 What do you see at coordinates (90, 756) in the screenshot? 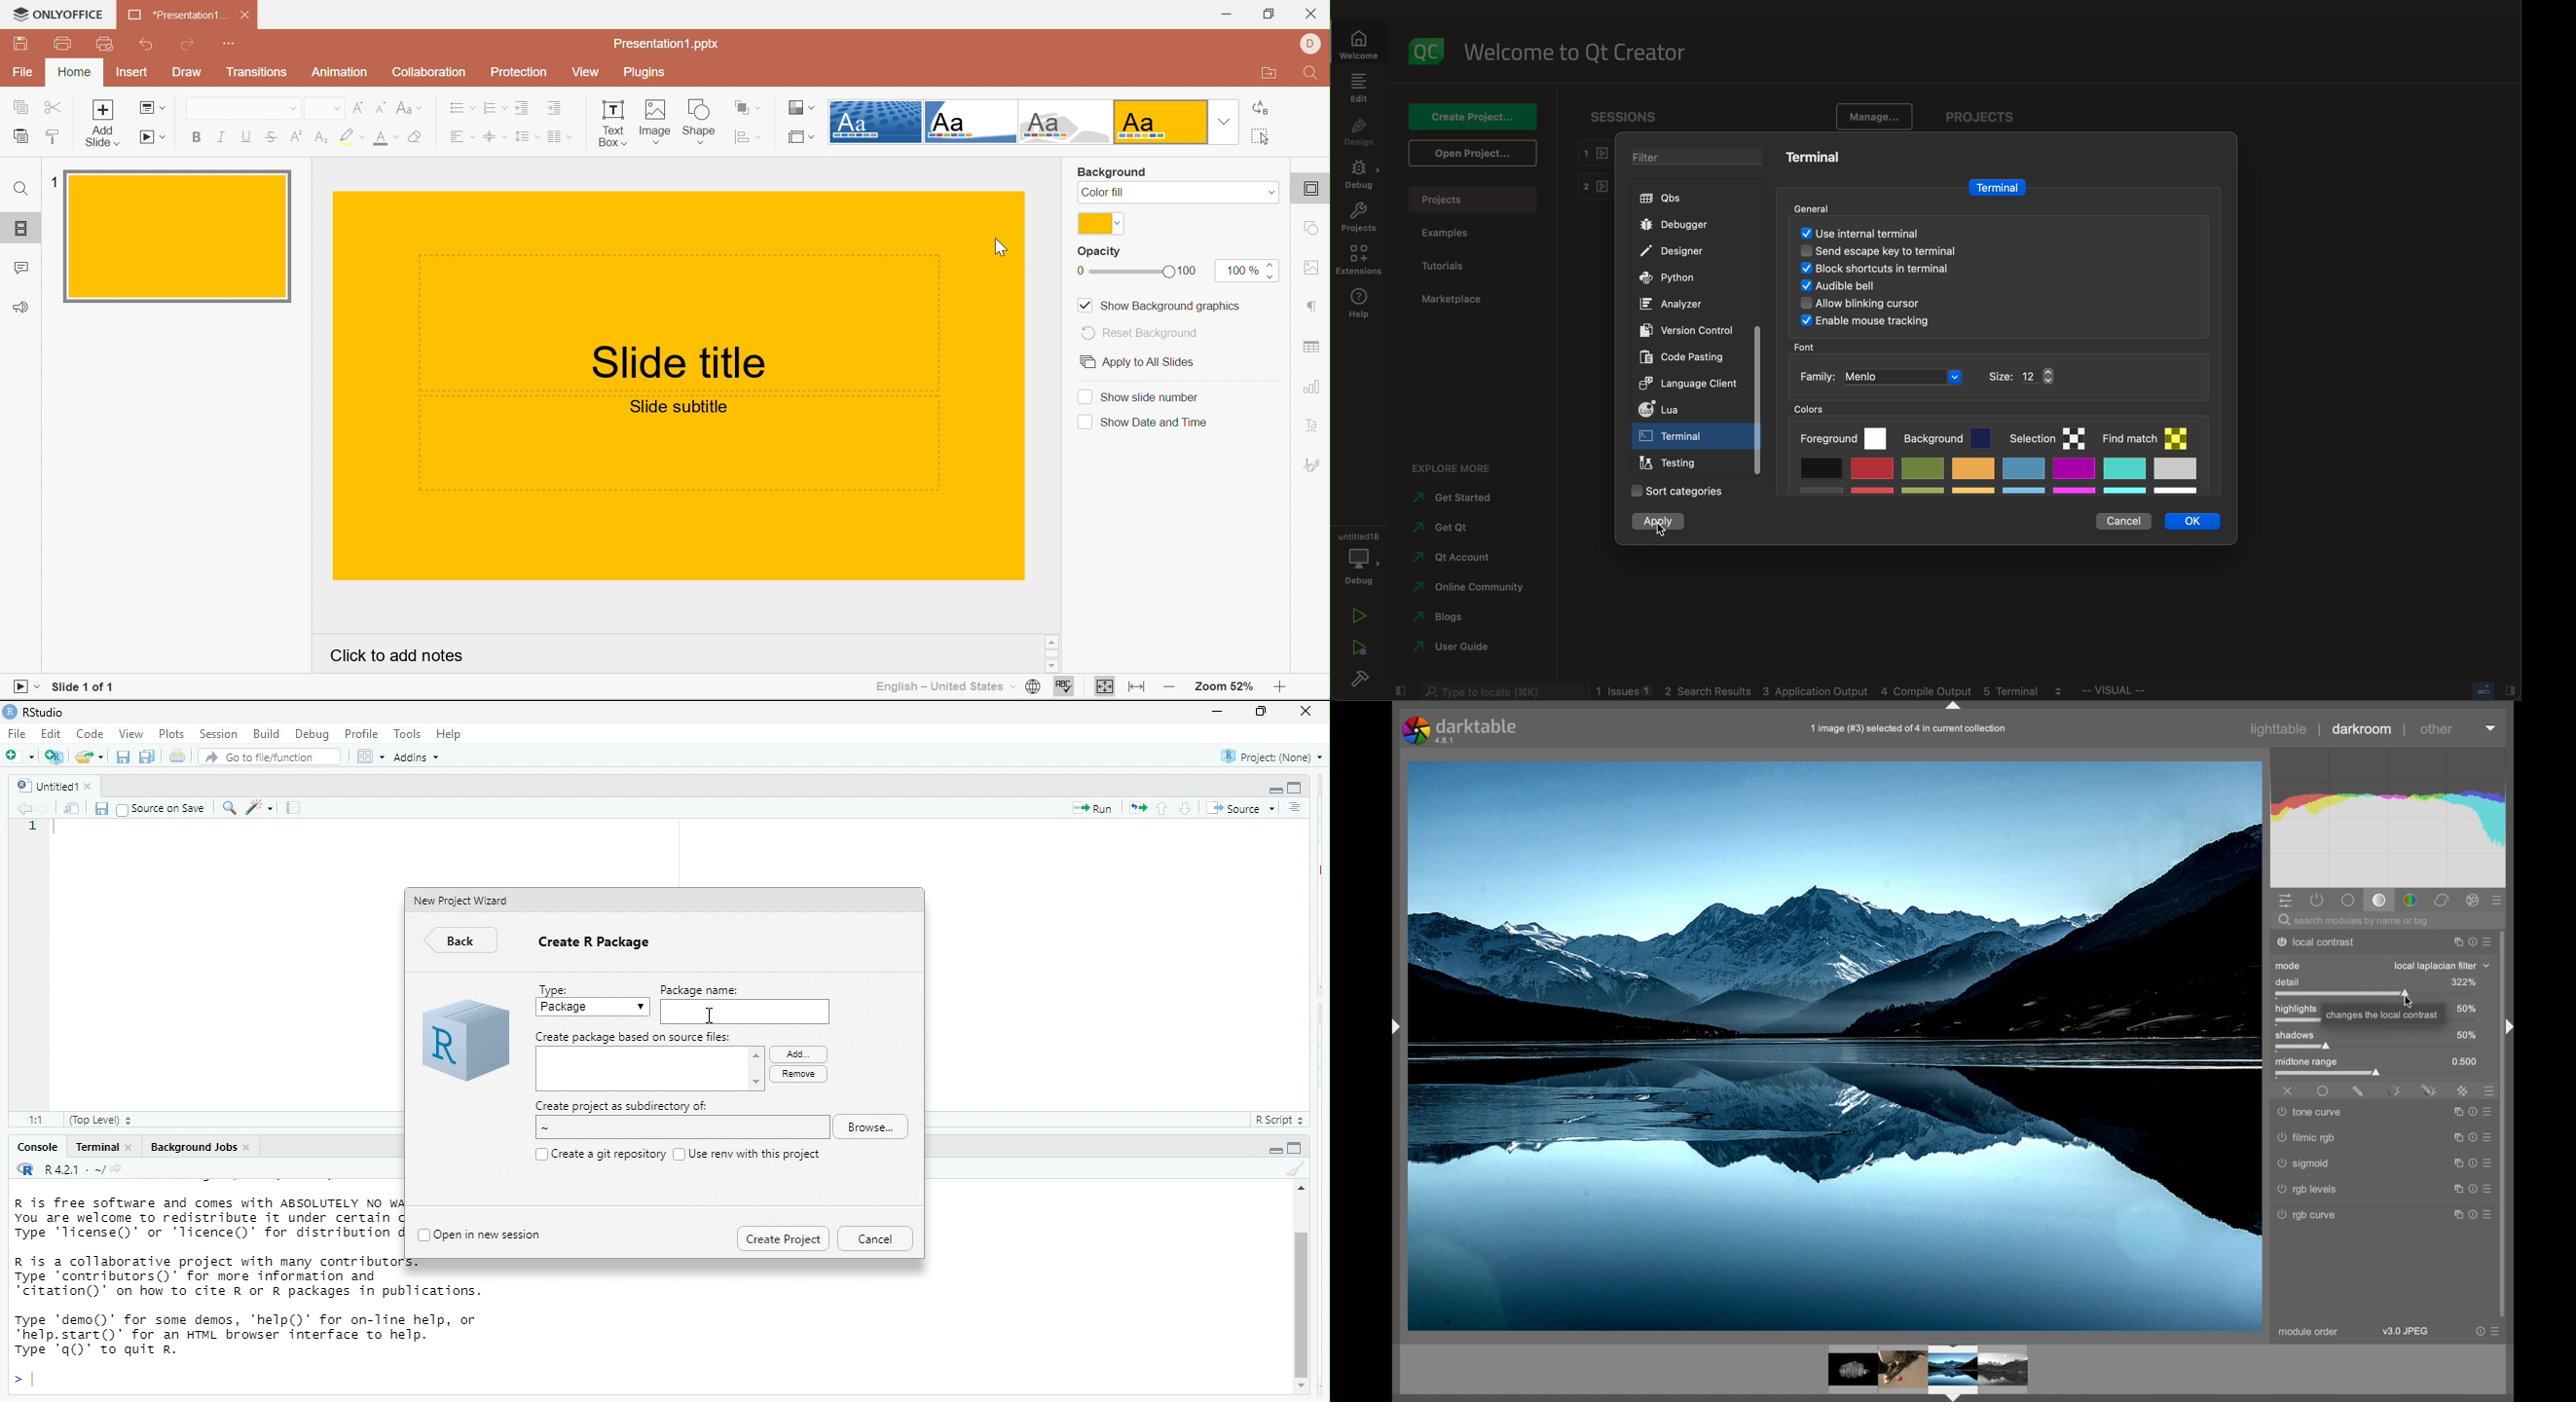
I see `open an existing file` at bounding box center [90, 756].